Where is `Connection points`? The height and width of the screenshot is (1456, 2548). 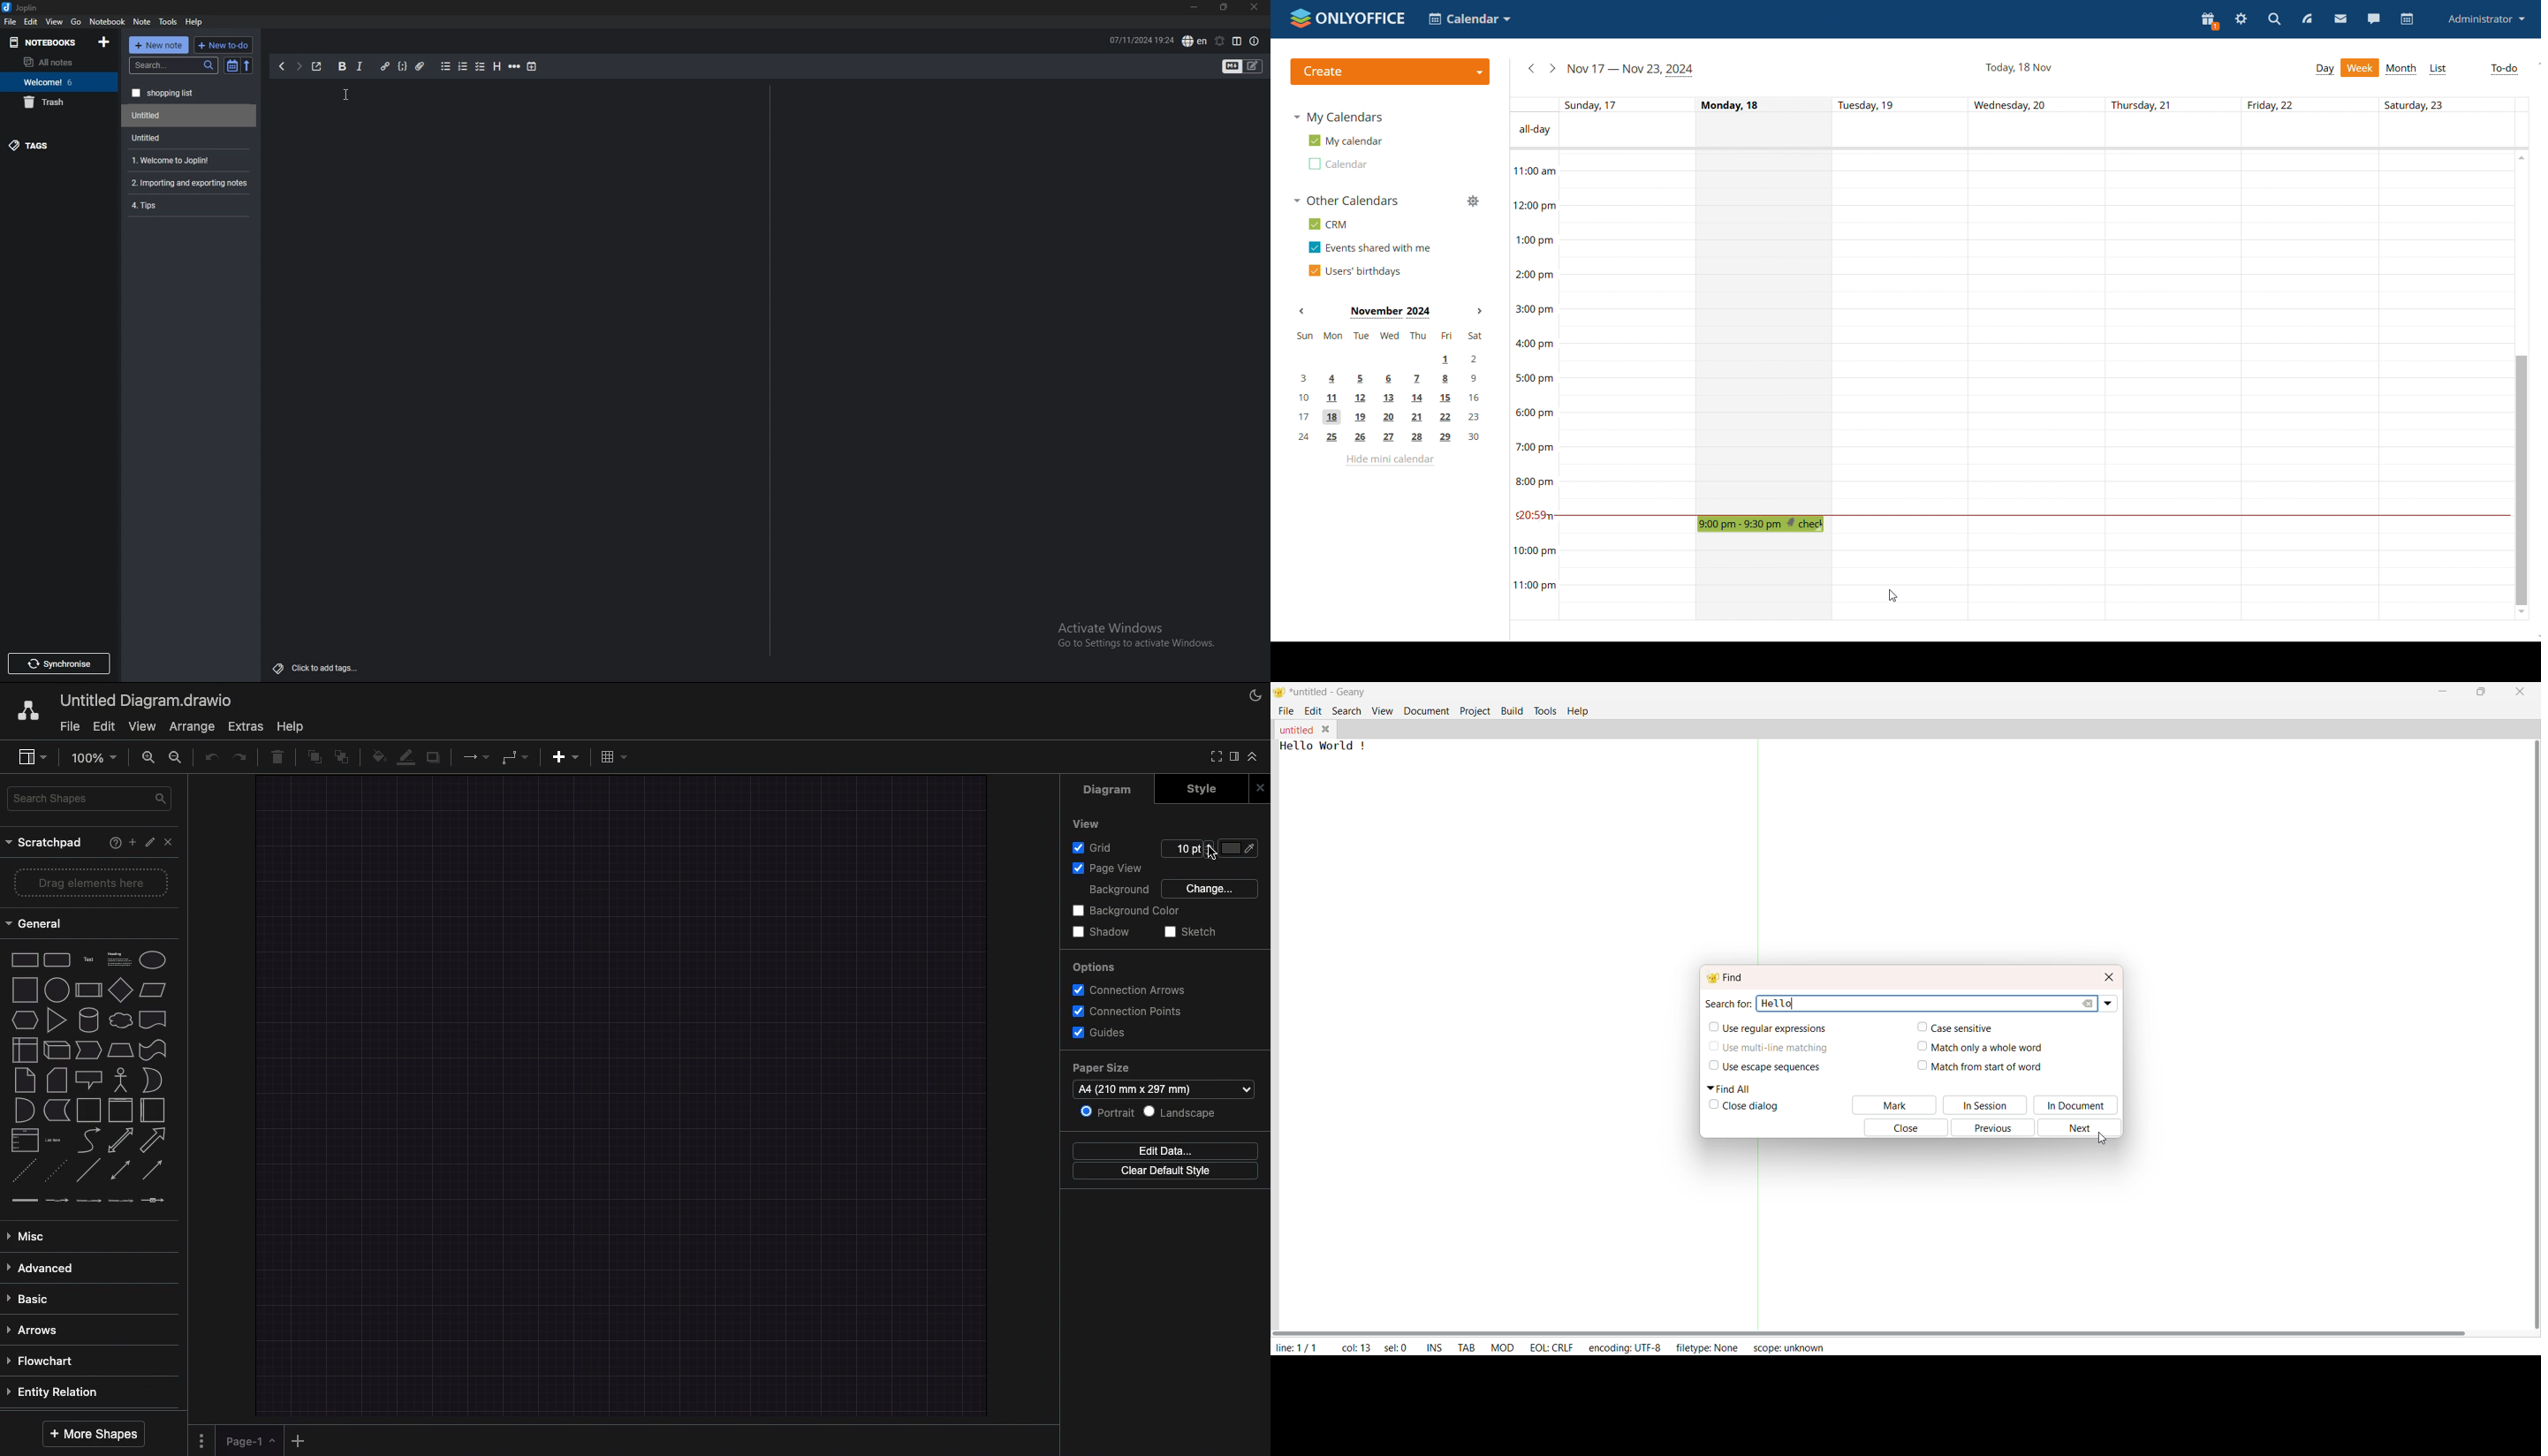 Connection points is located at coordinates (1131, 1011).